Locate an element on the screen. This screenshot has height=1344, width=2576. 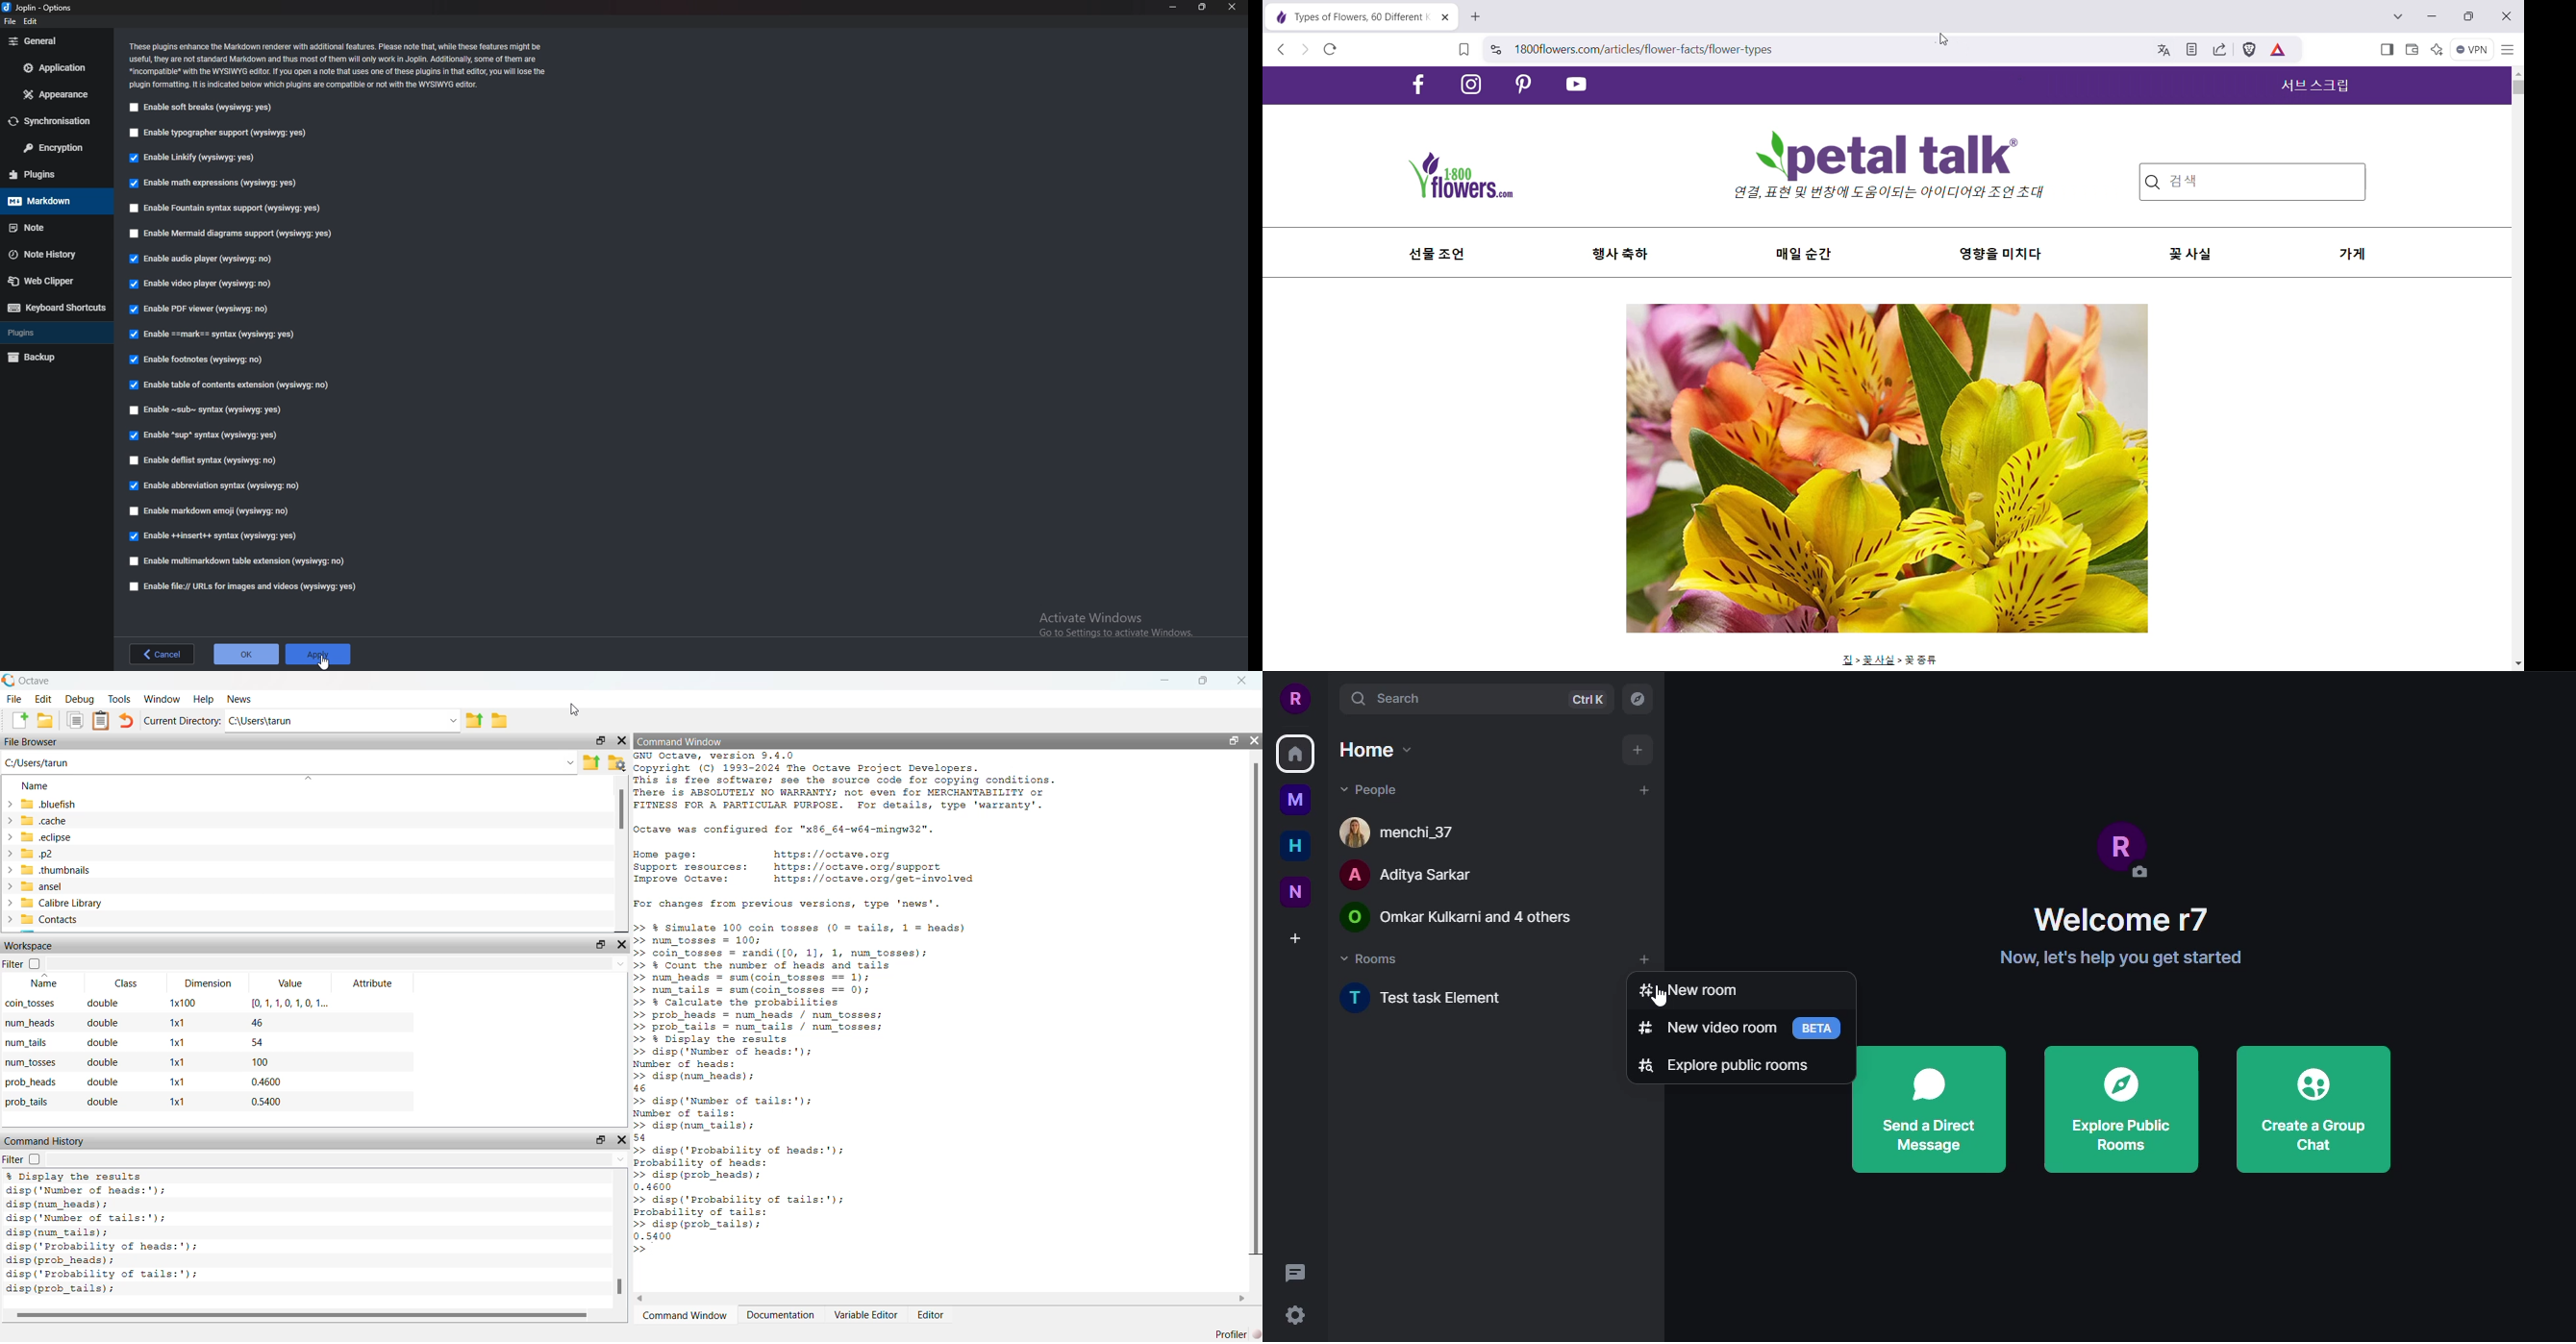
threads is located at coordinates (1300, 1273).